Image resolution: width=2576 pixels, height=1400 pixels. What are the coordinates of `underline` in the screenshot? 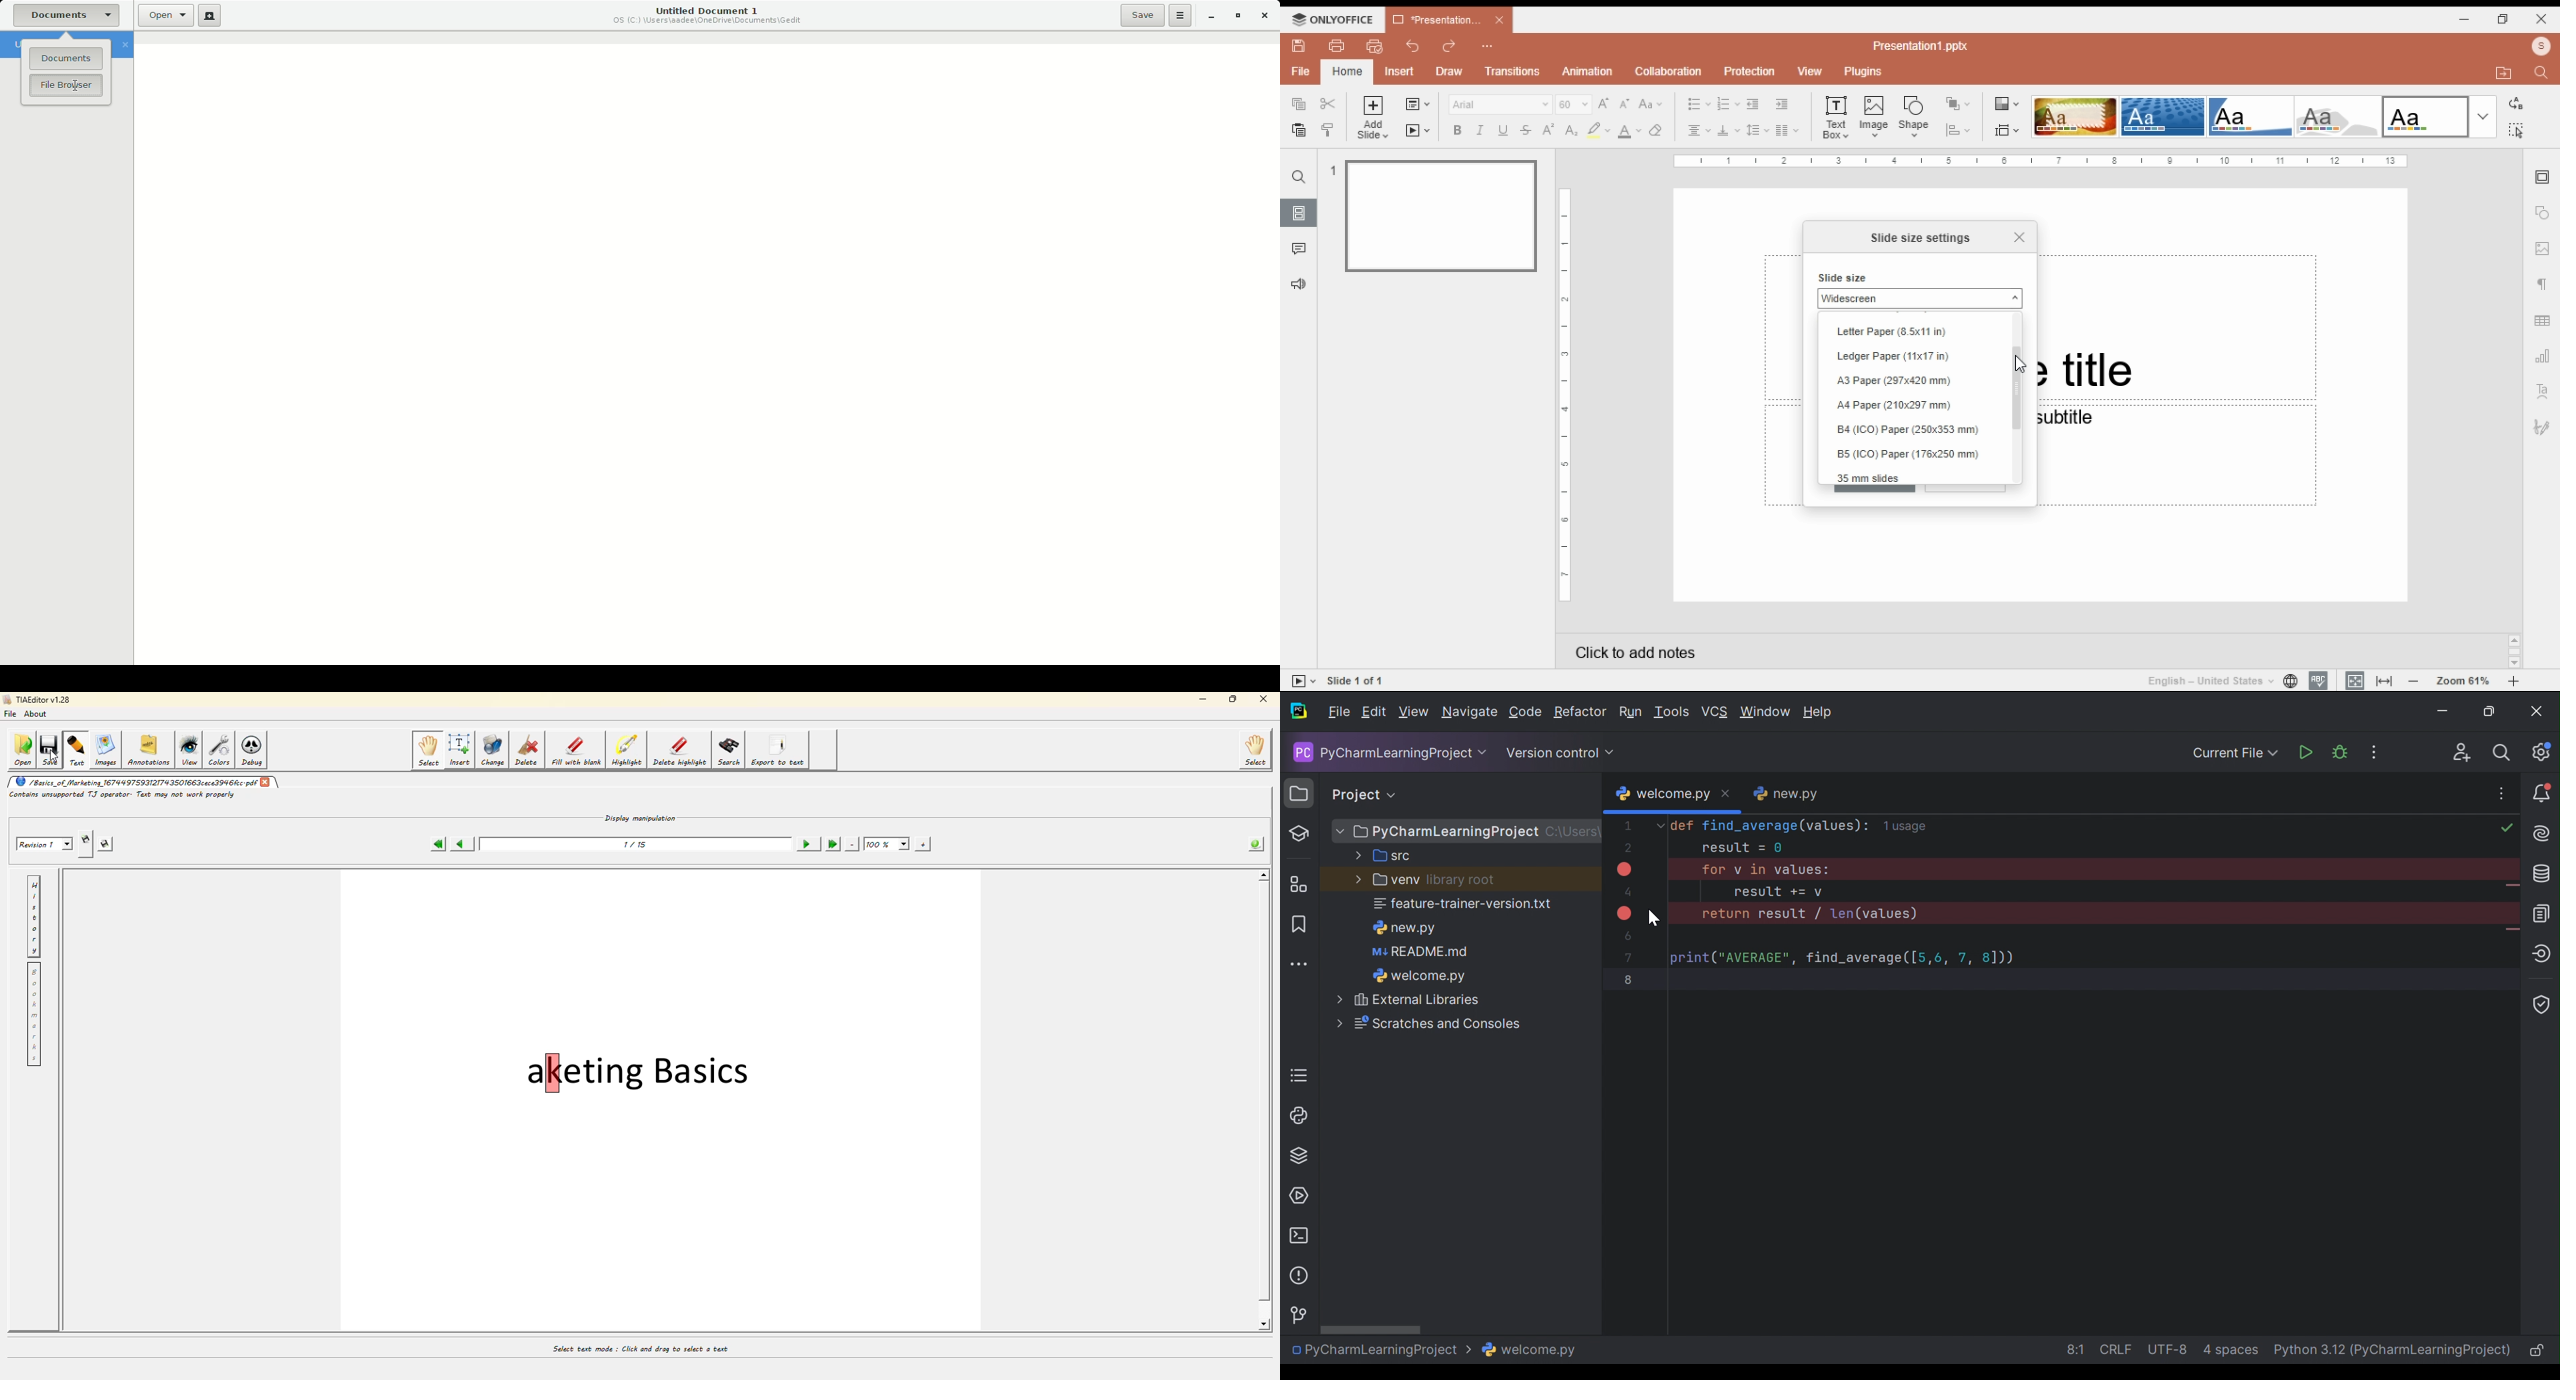 It's located at (1502, 130).